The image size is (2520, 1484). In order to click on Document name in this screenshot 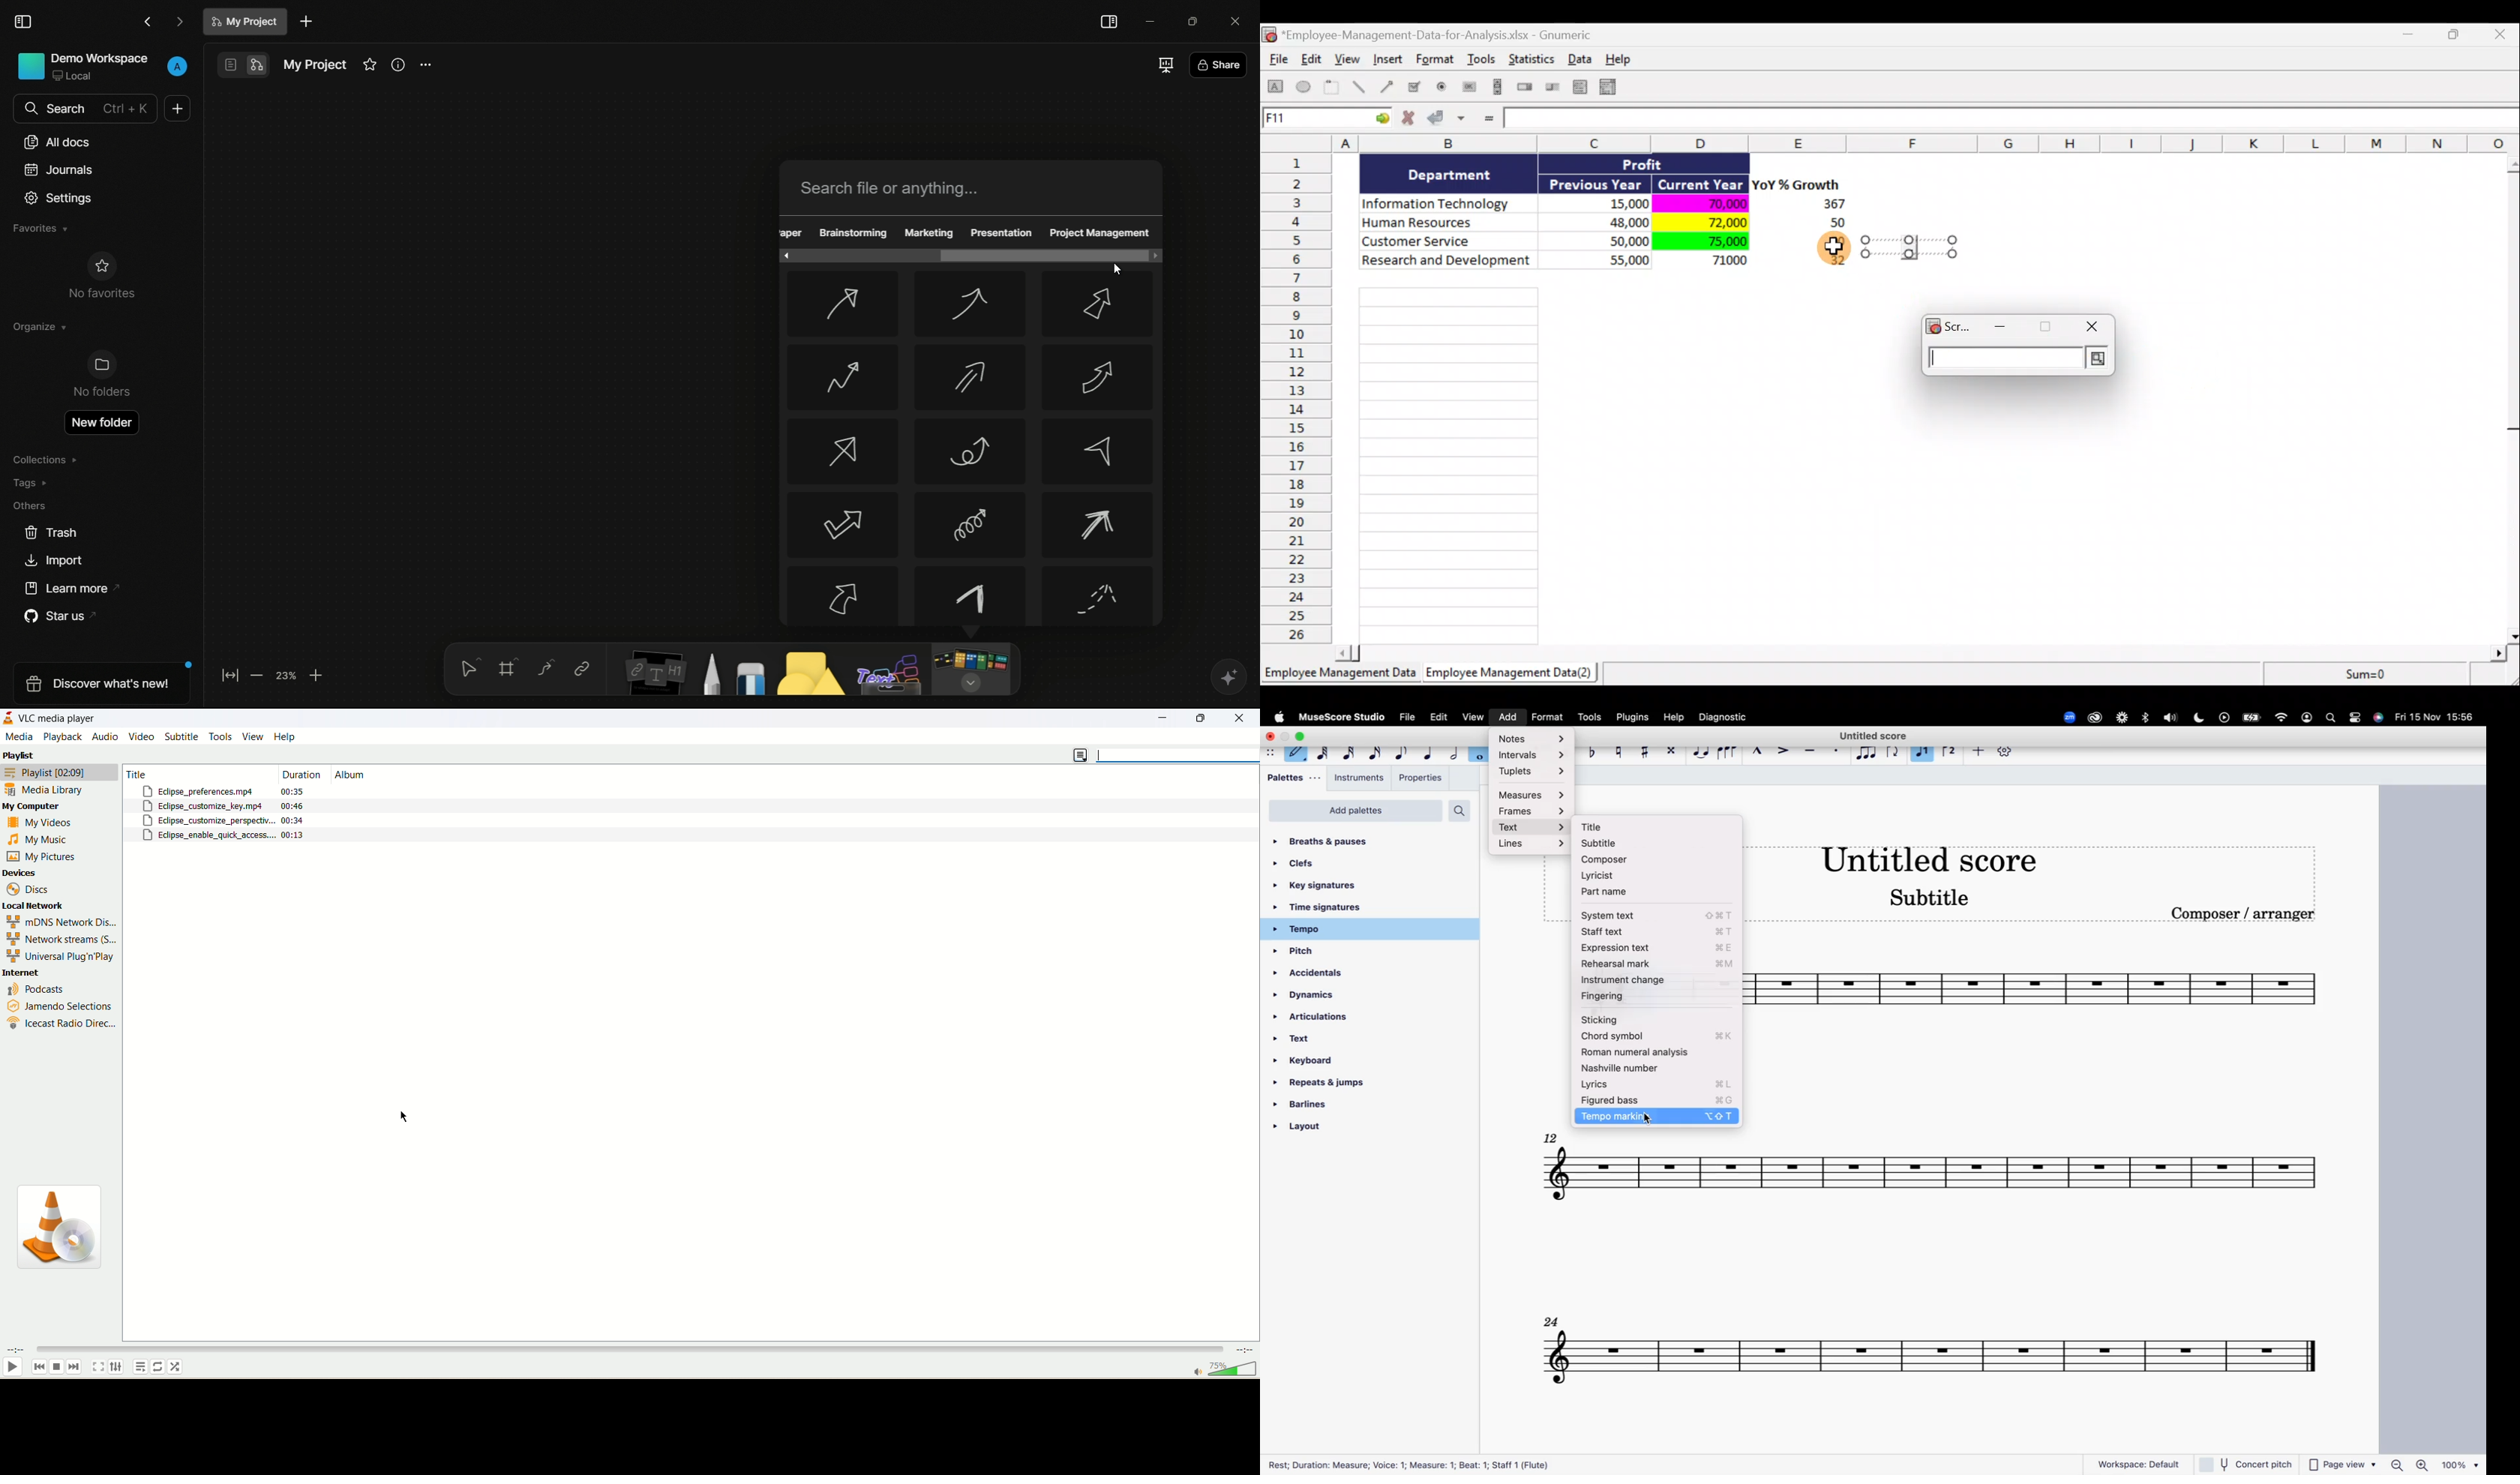, I will do `click(1434, 36)`.